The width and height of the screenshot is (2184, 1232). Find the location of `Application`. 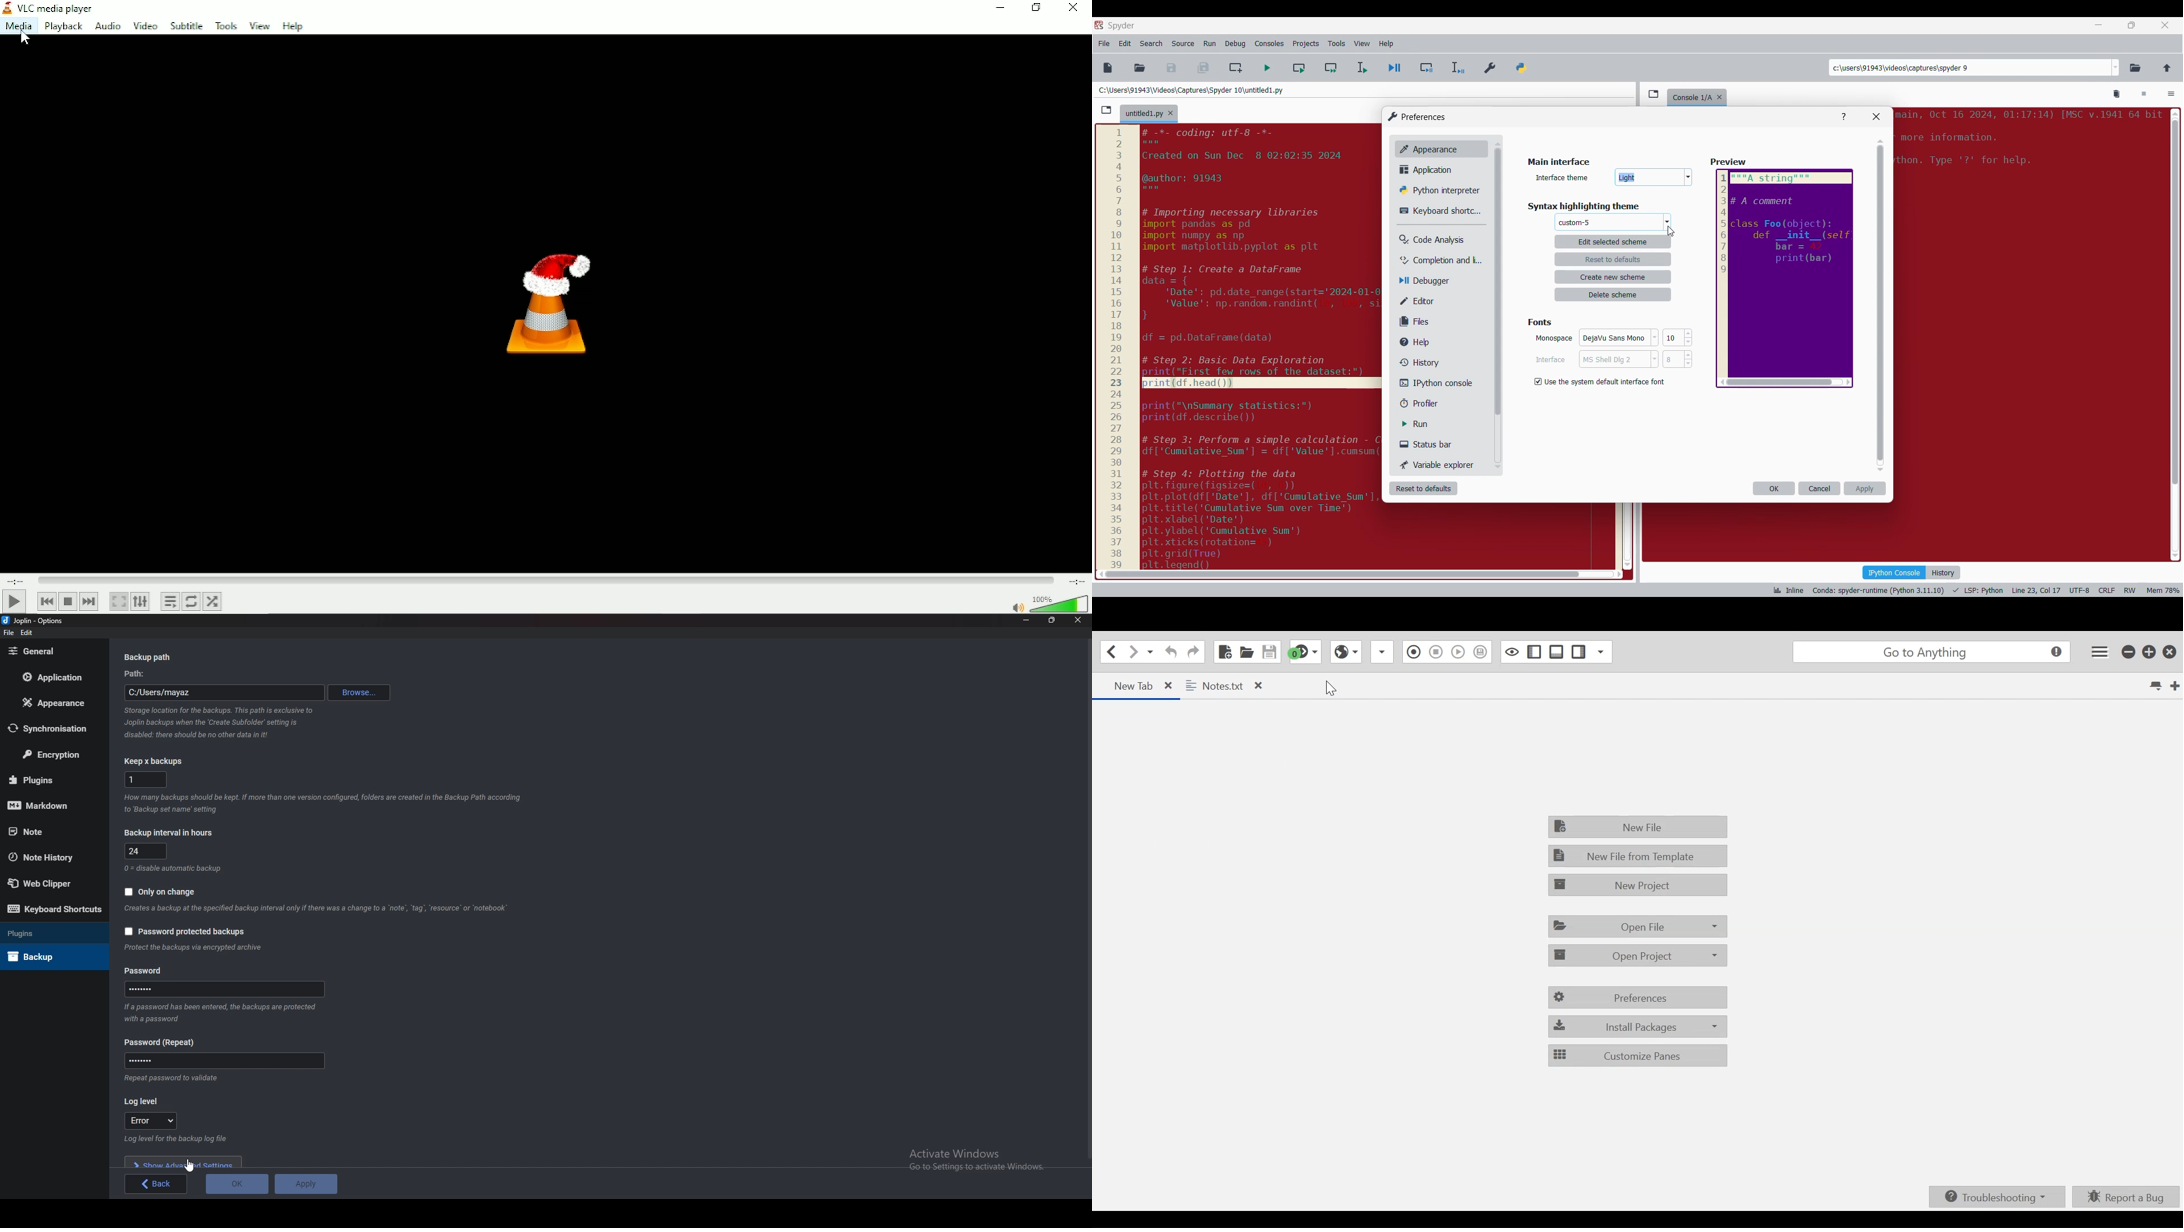

Application is located at coordinates (58, 677).